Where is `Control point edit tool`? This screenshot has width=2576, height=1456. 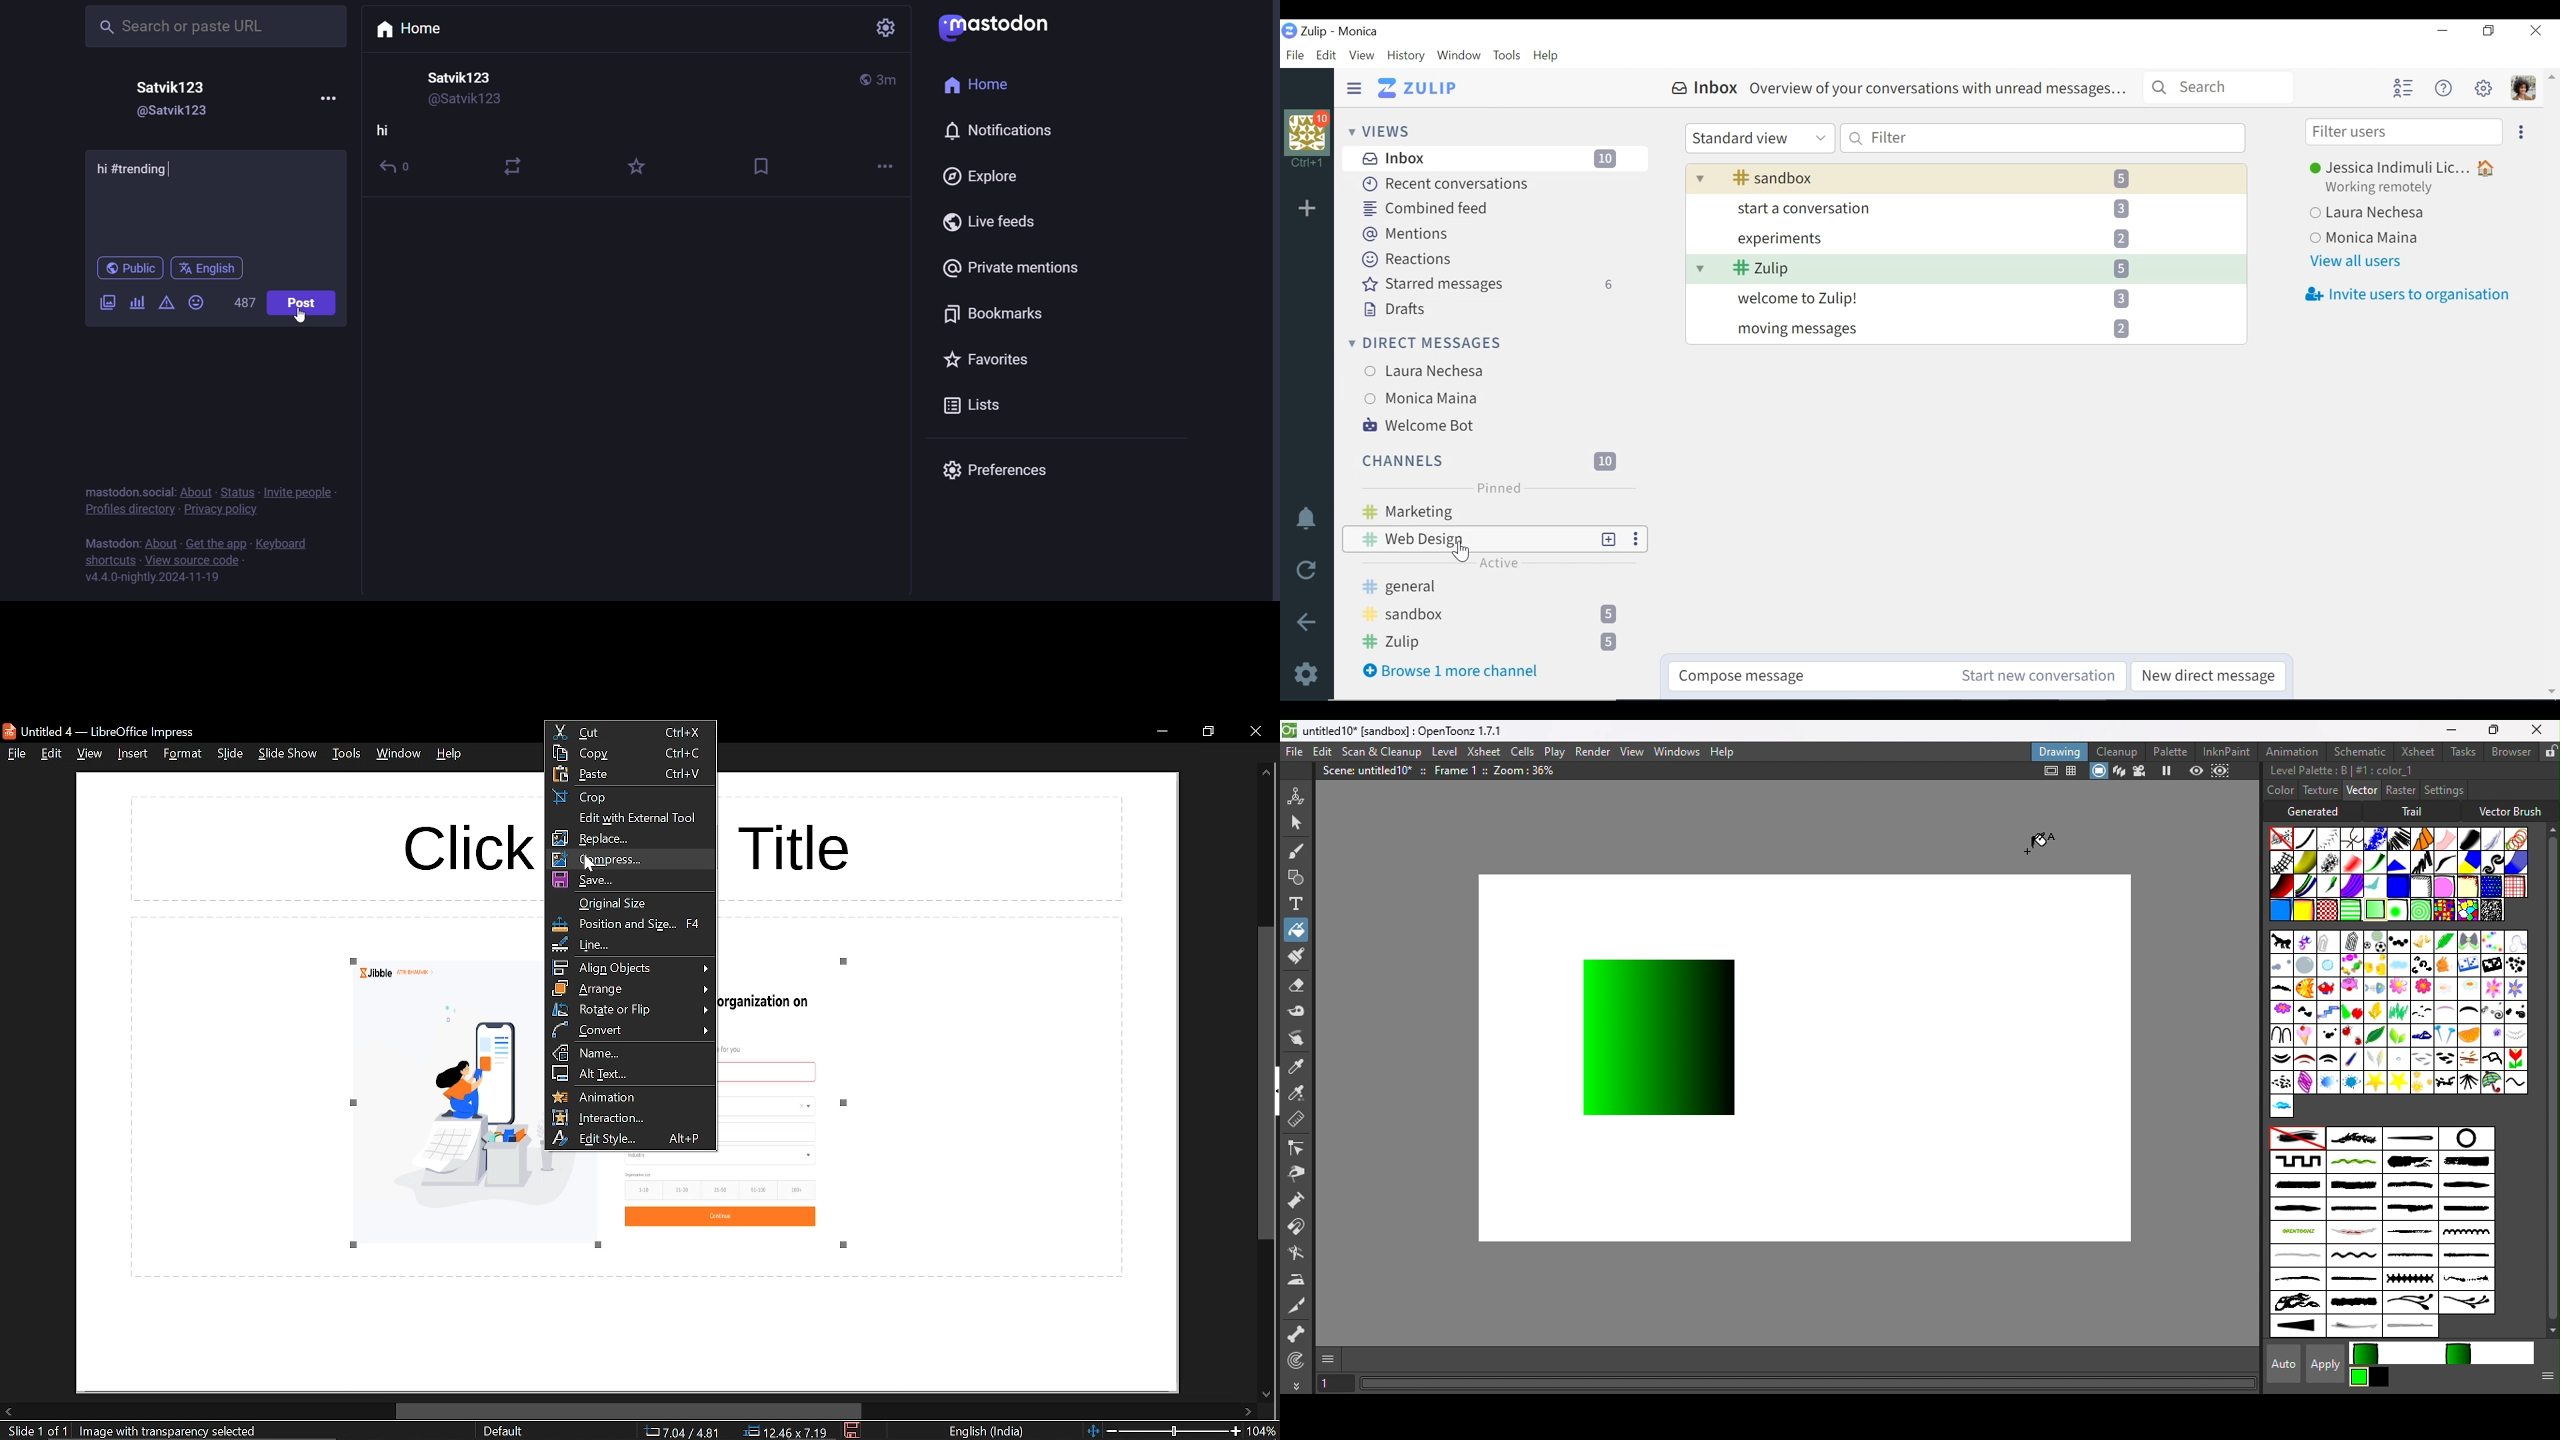
Control point edit tool is located at coordinates (1299, 1147).